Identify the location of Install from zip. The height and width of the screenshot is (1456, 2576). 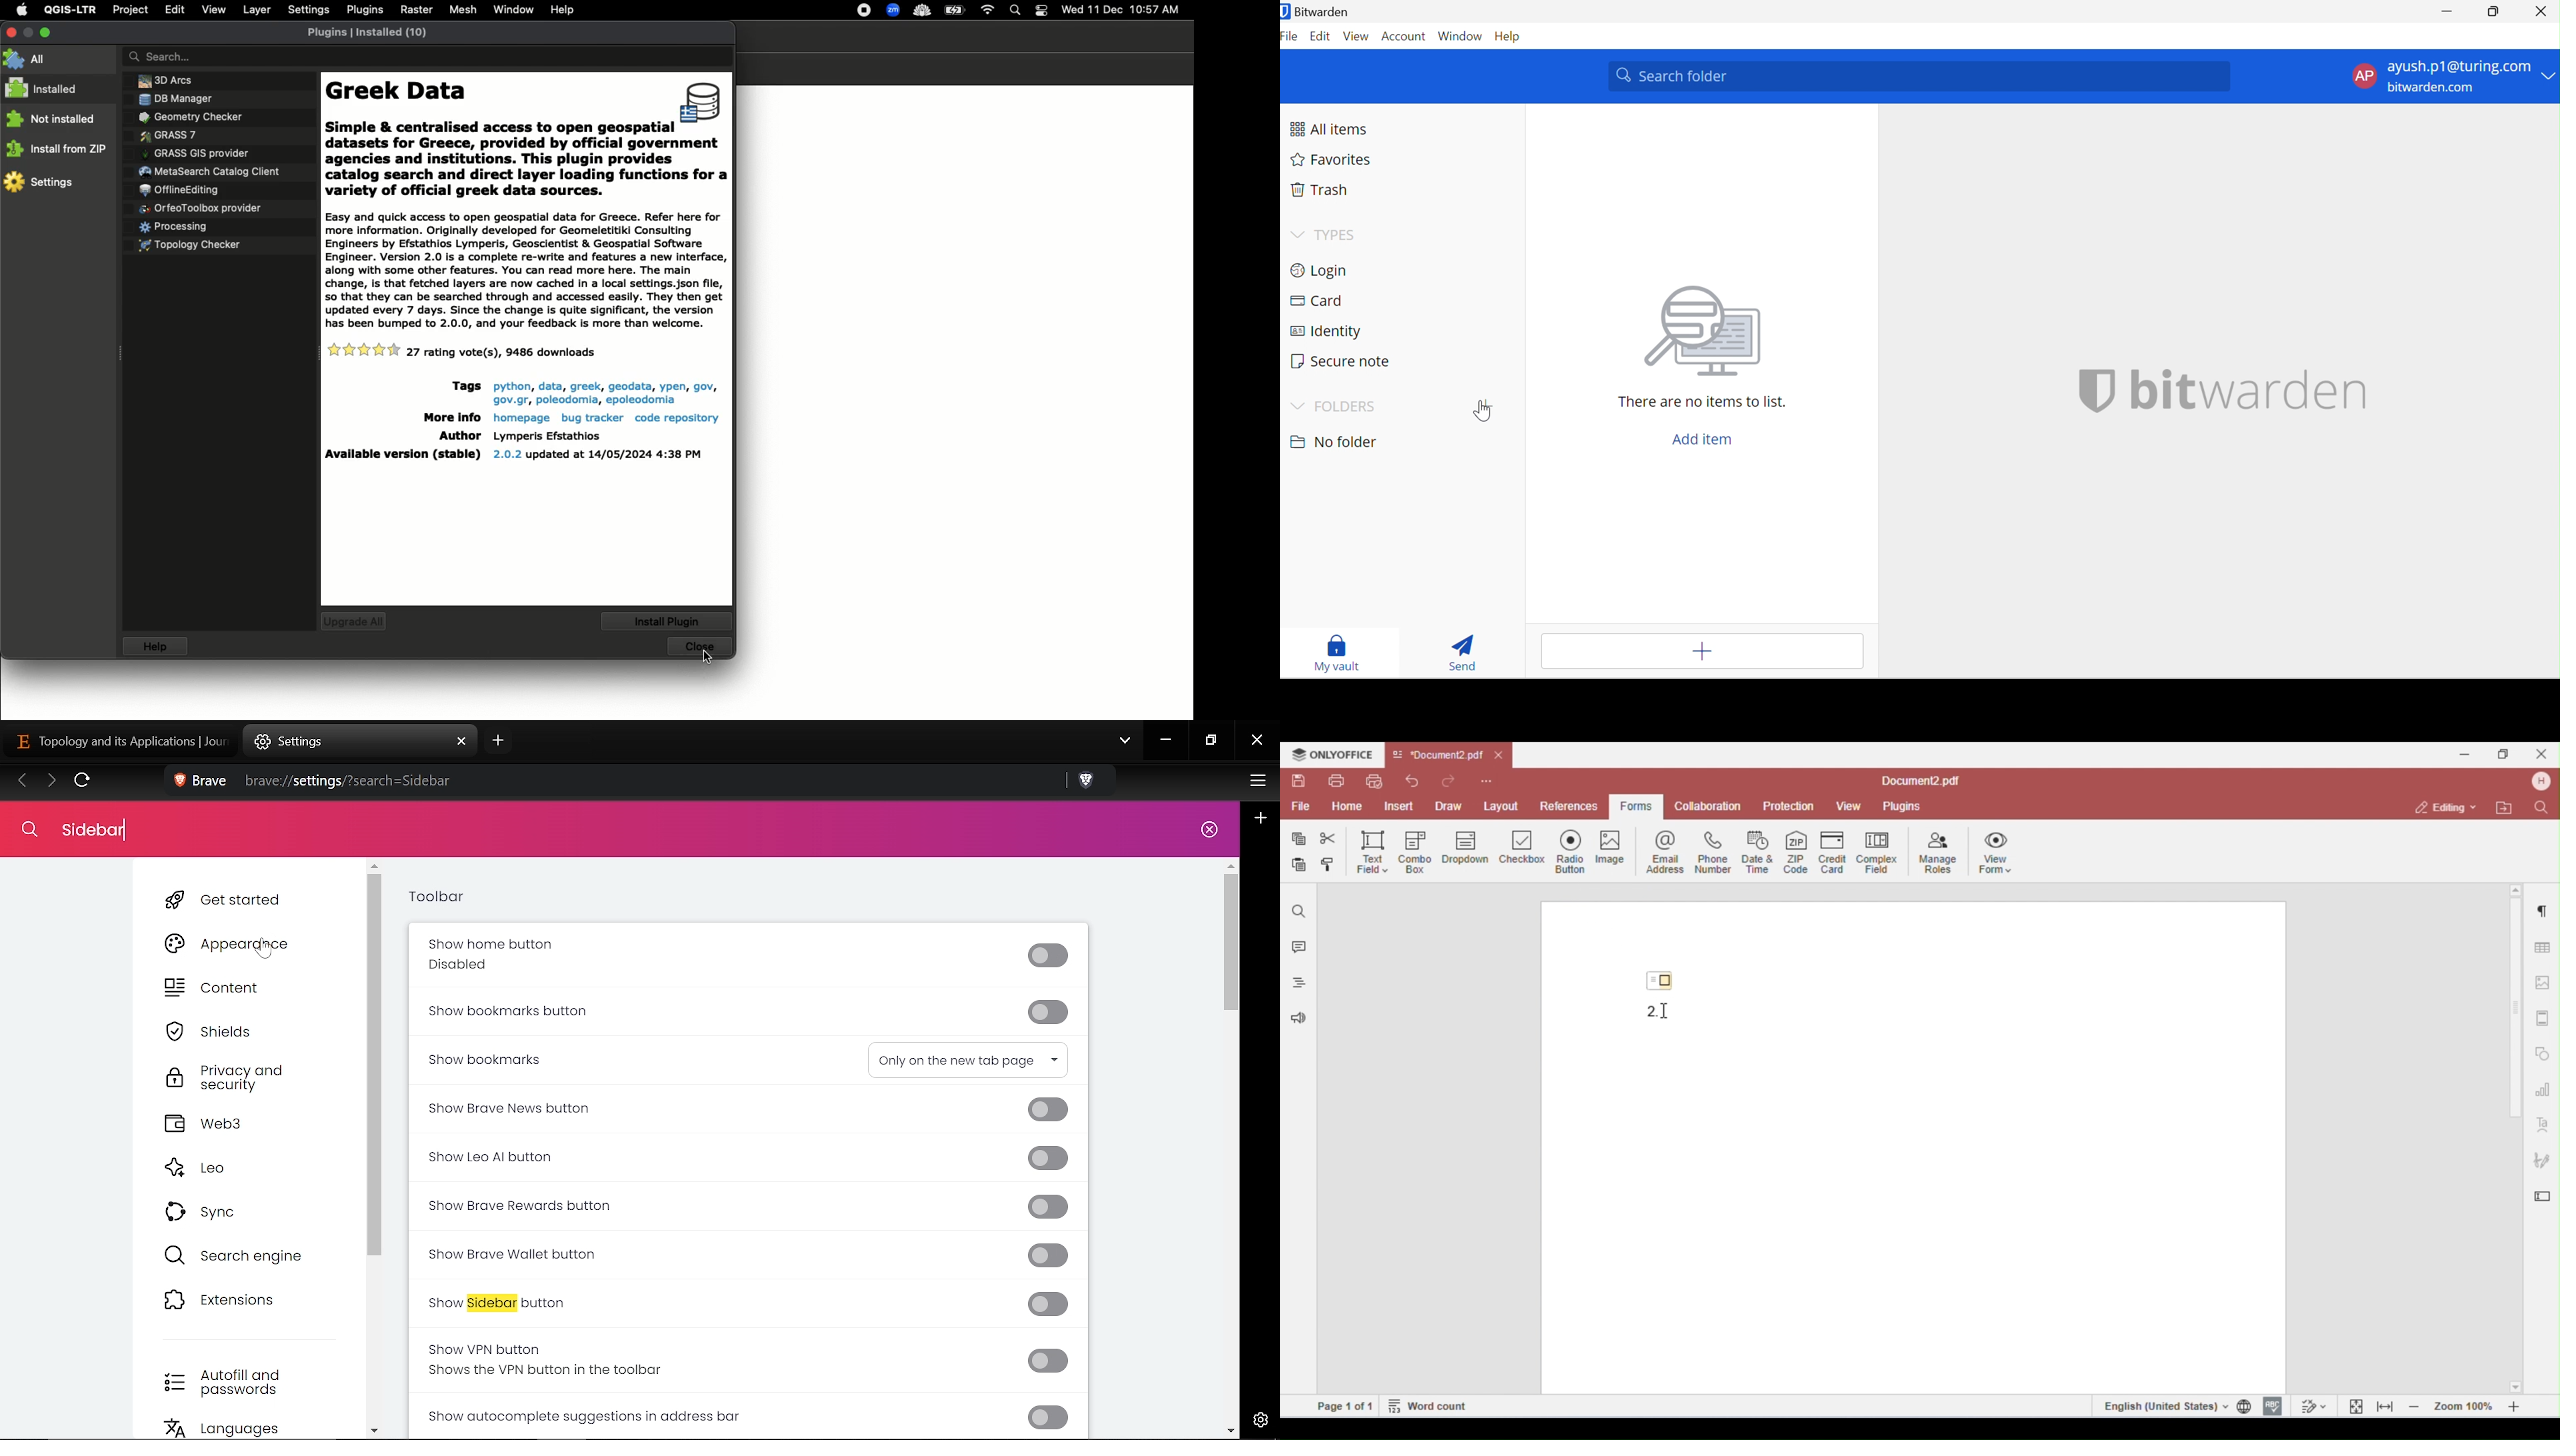
(57, 148).